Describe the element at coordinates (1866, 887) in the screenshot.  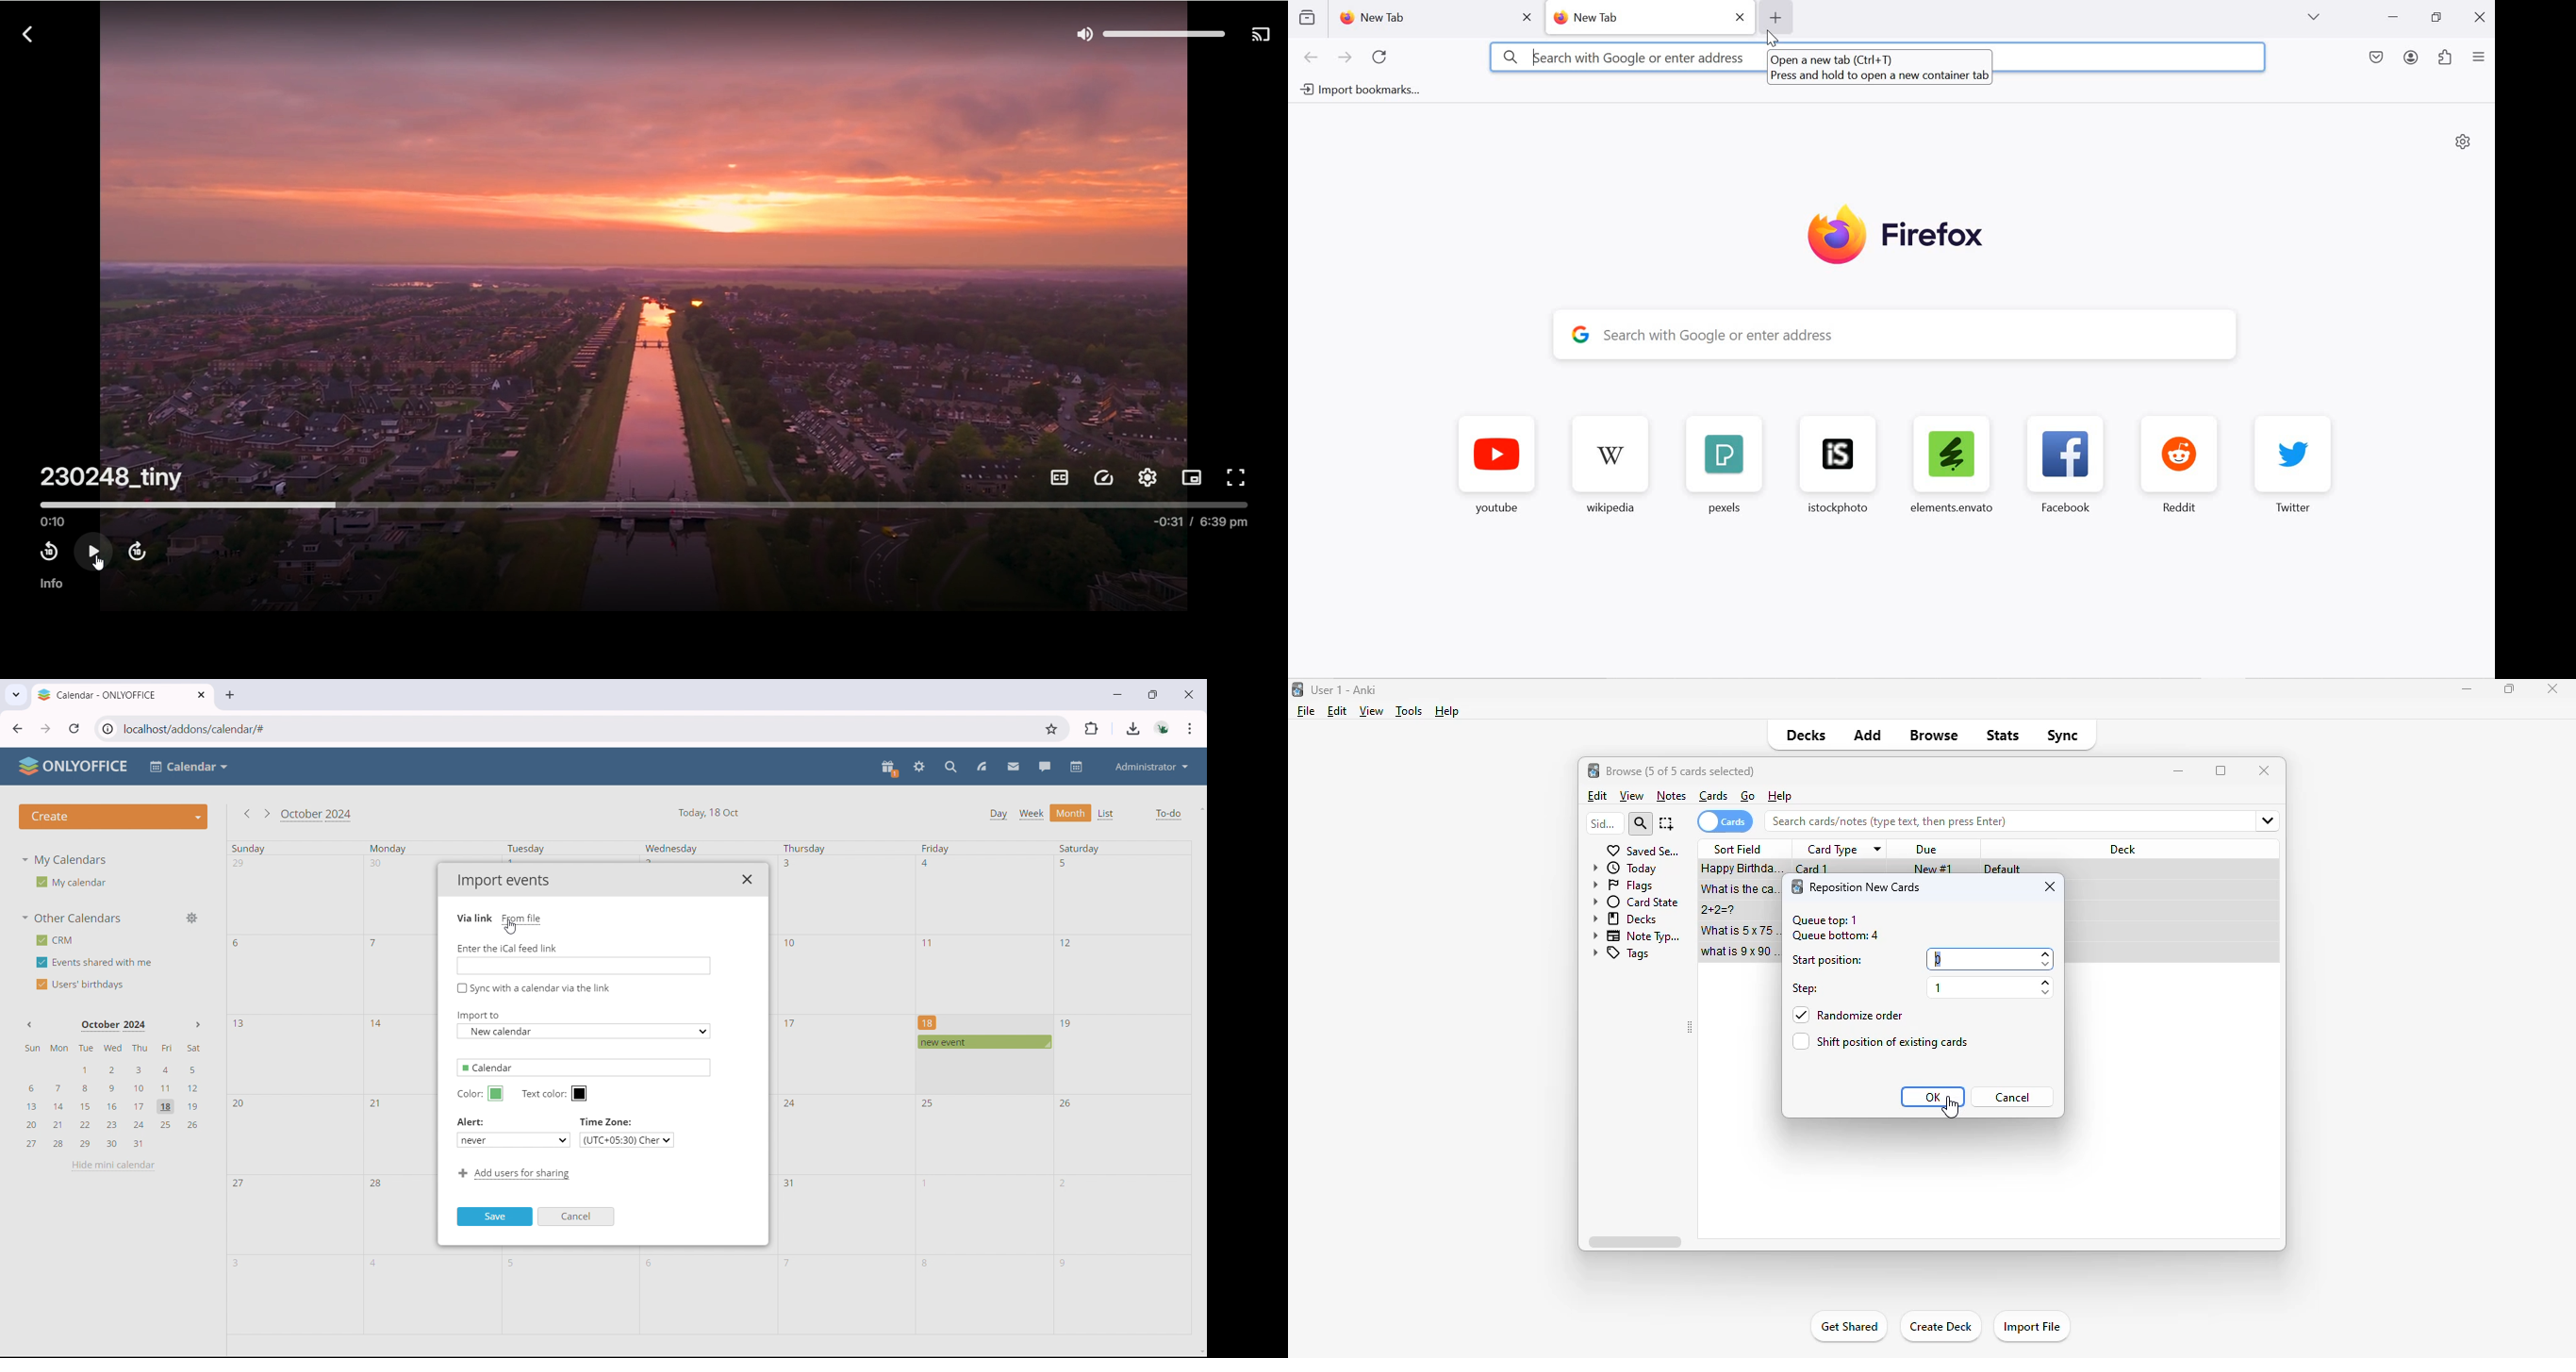
I see `reposition new card` at that location.